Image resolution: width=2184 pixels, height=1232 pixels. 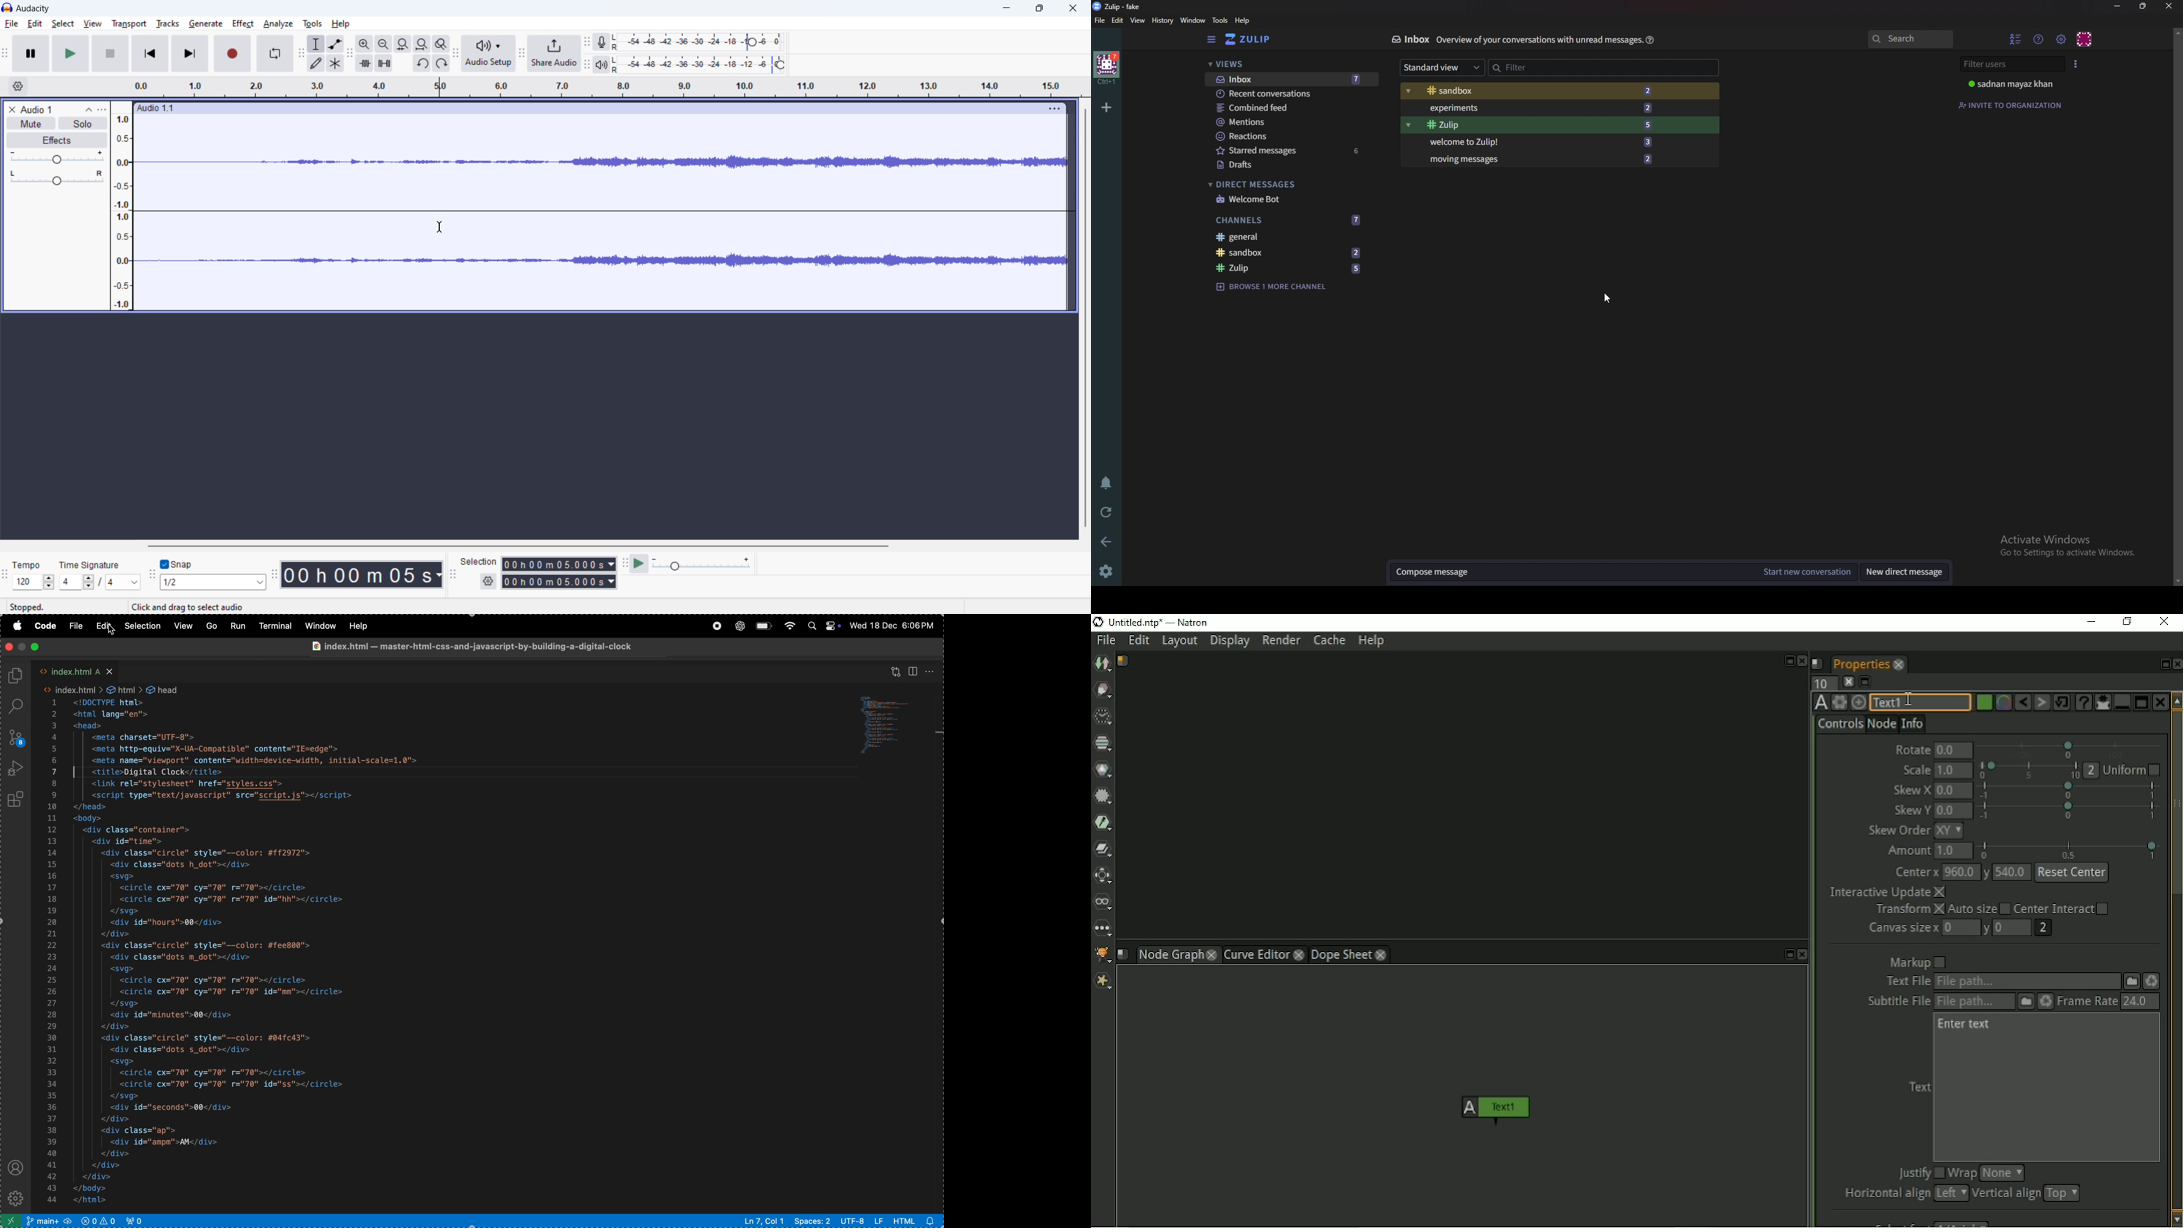 I want to click on view menu, so click(x=1055, y=108).